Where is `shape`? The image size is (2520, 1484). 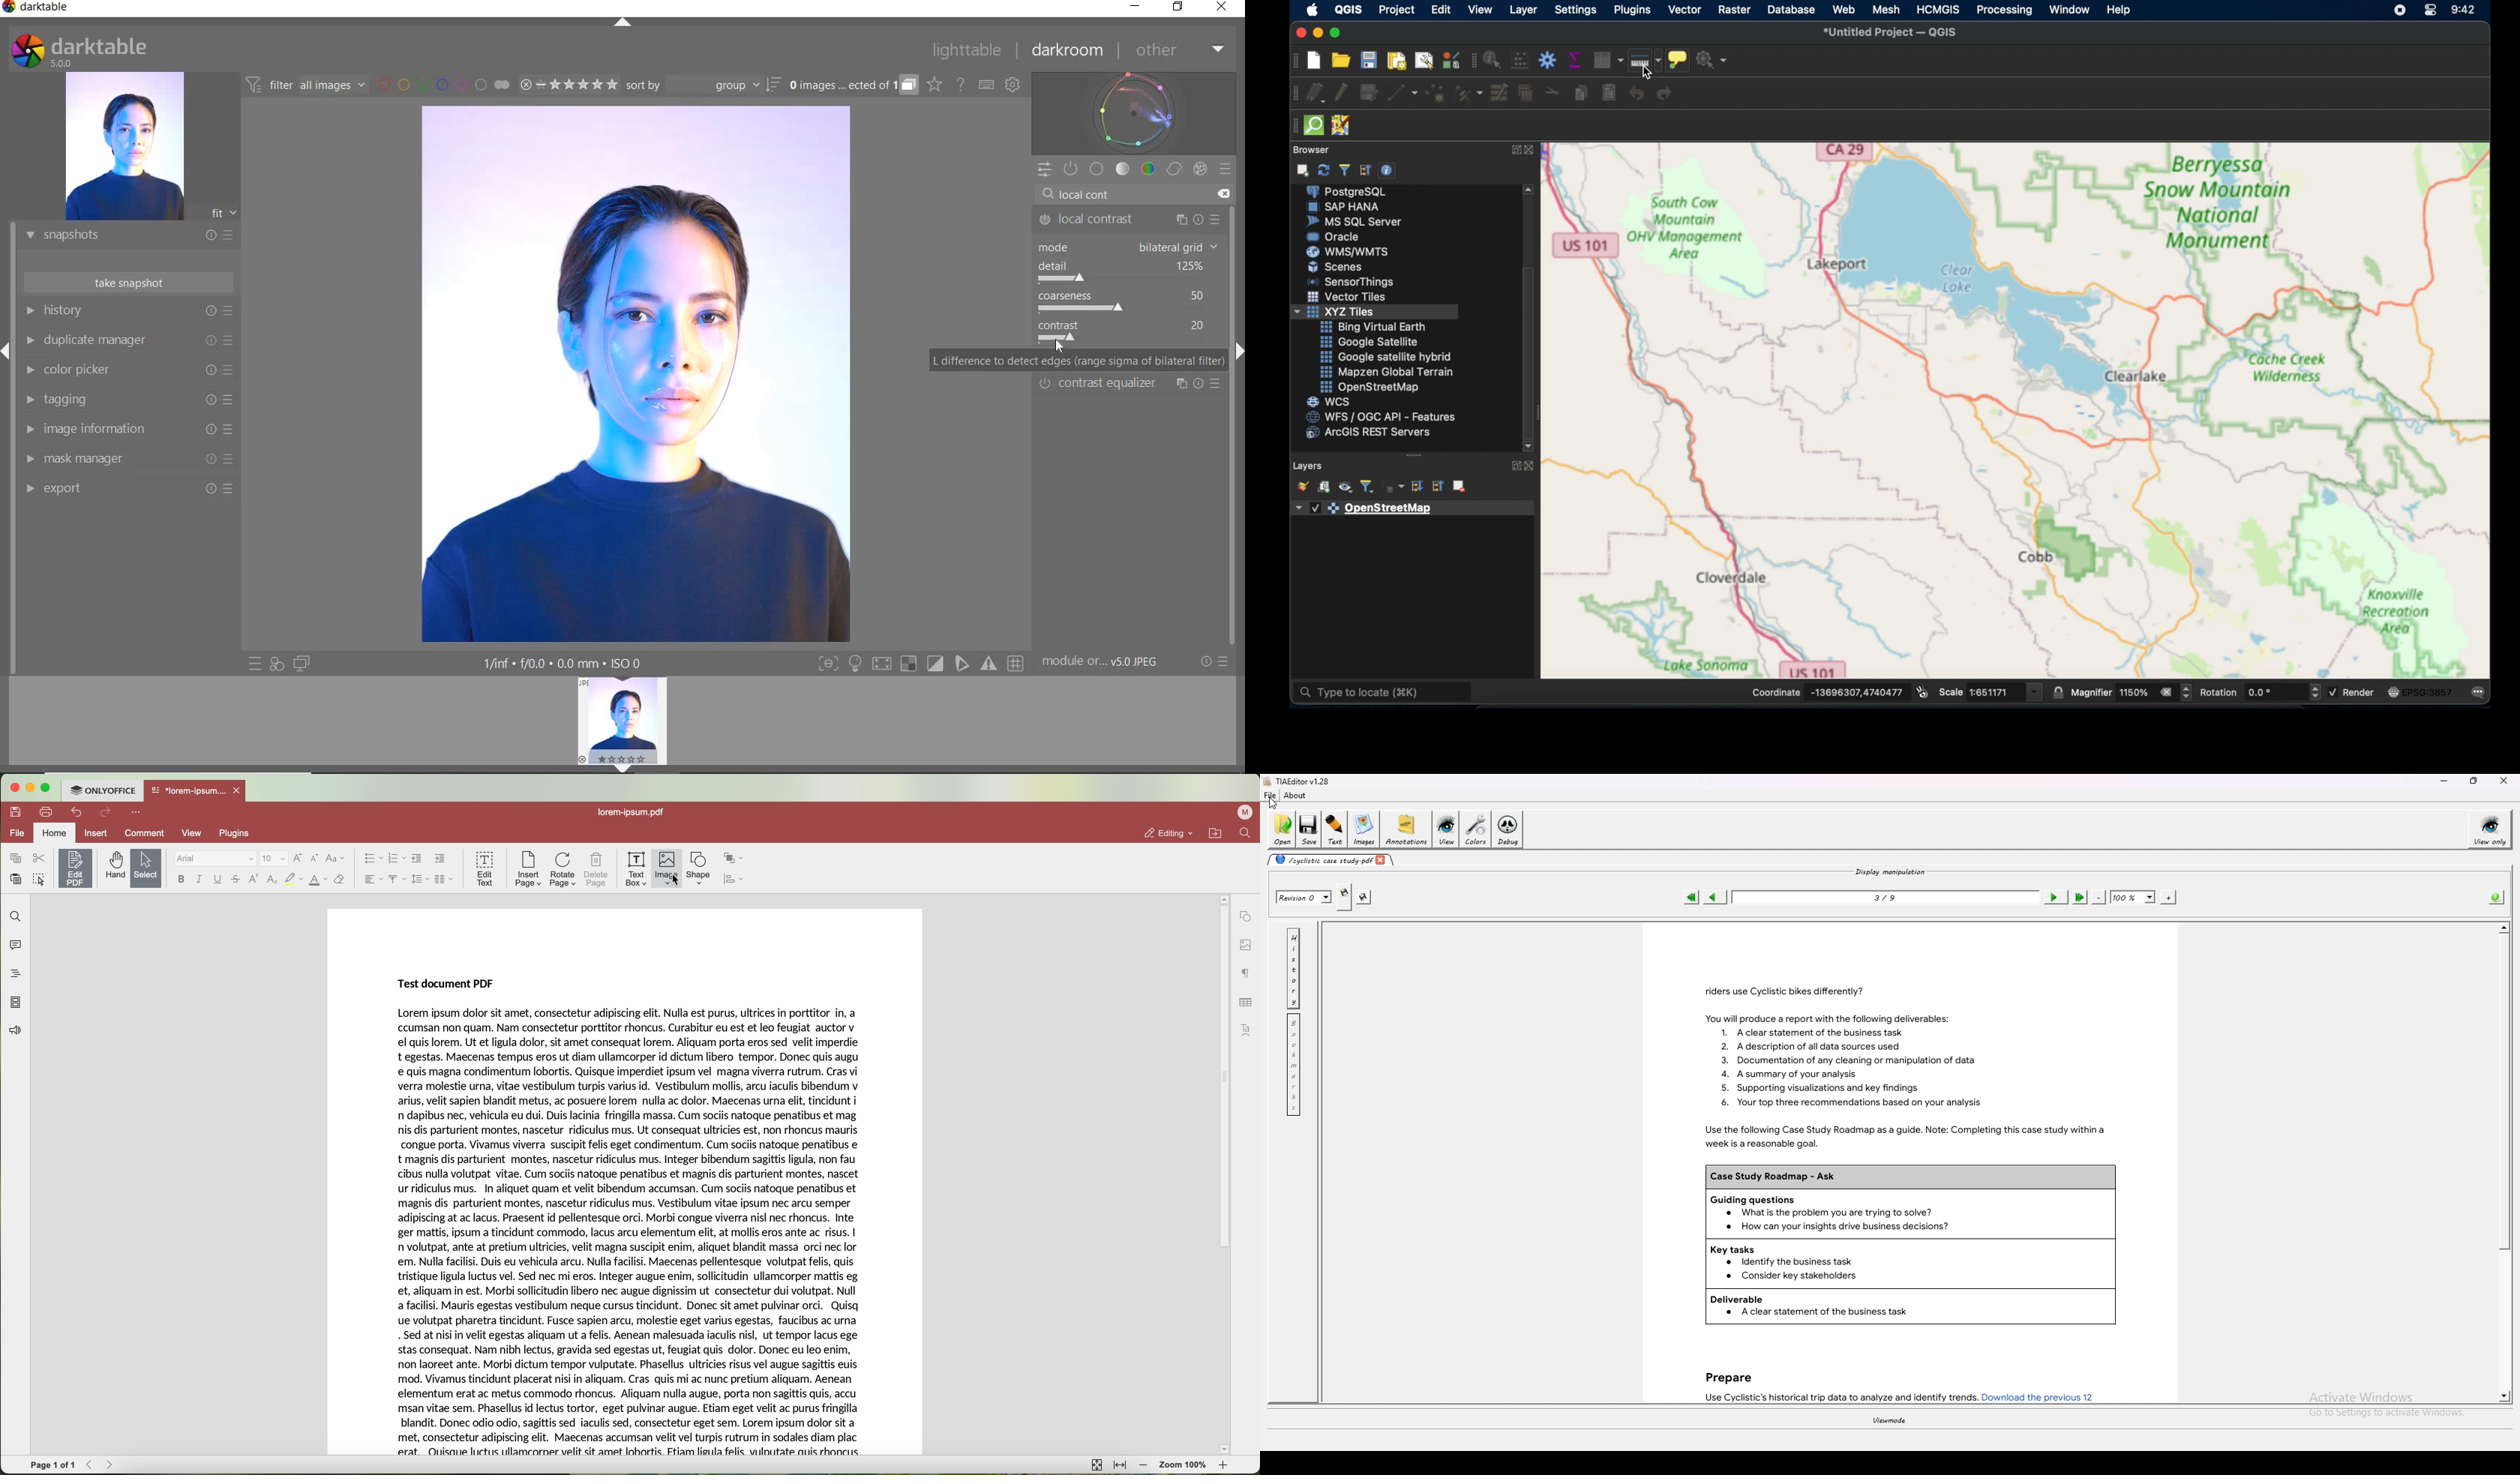 shape is located at coordinates (699, 868).